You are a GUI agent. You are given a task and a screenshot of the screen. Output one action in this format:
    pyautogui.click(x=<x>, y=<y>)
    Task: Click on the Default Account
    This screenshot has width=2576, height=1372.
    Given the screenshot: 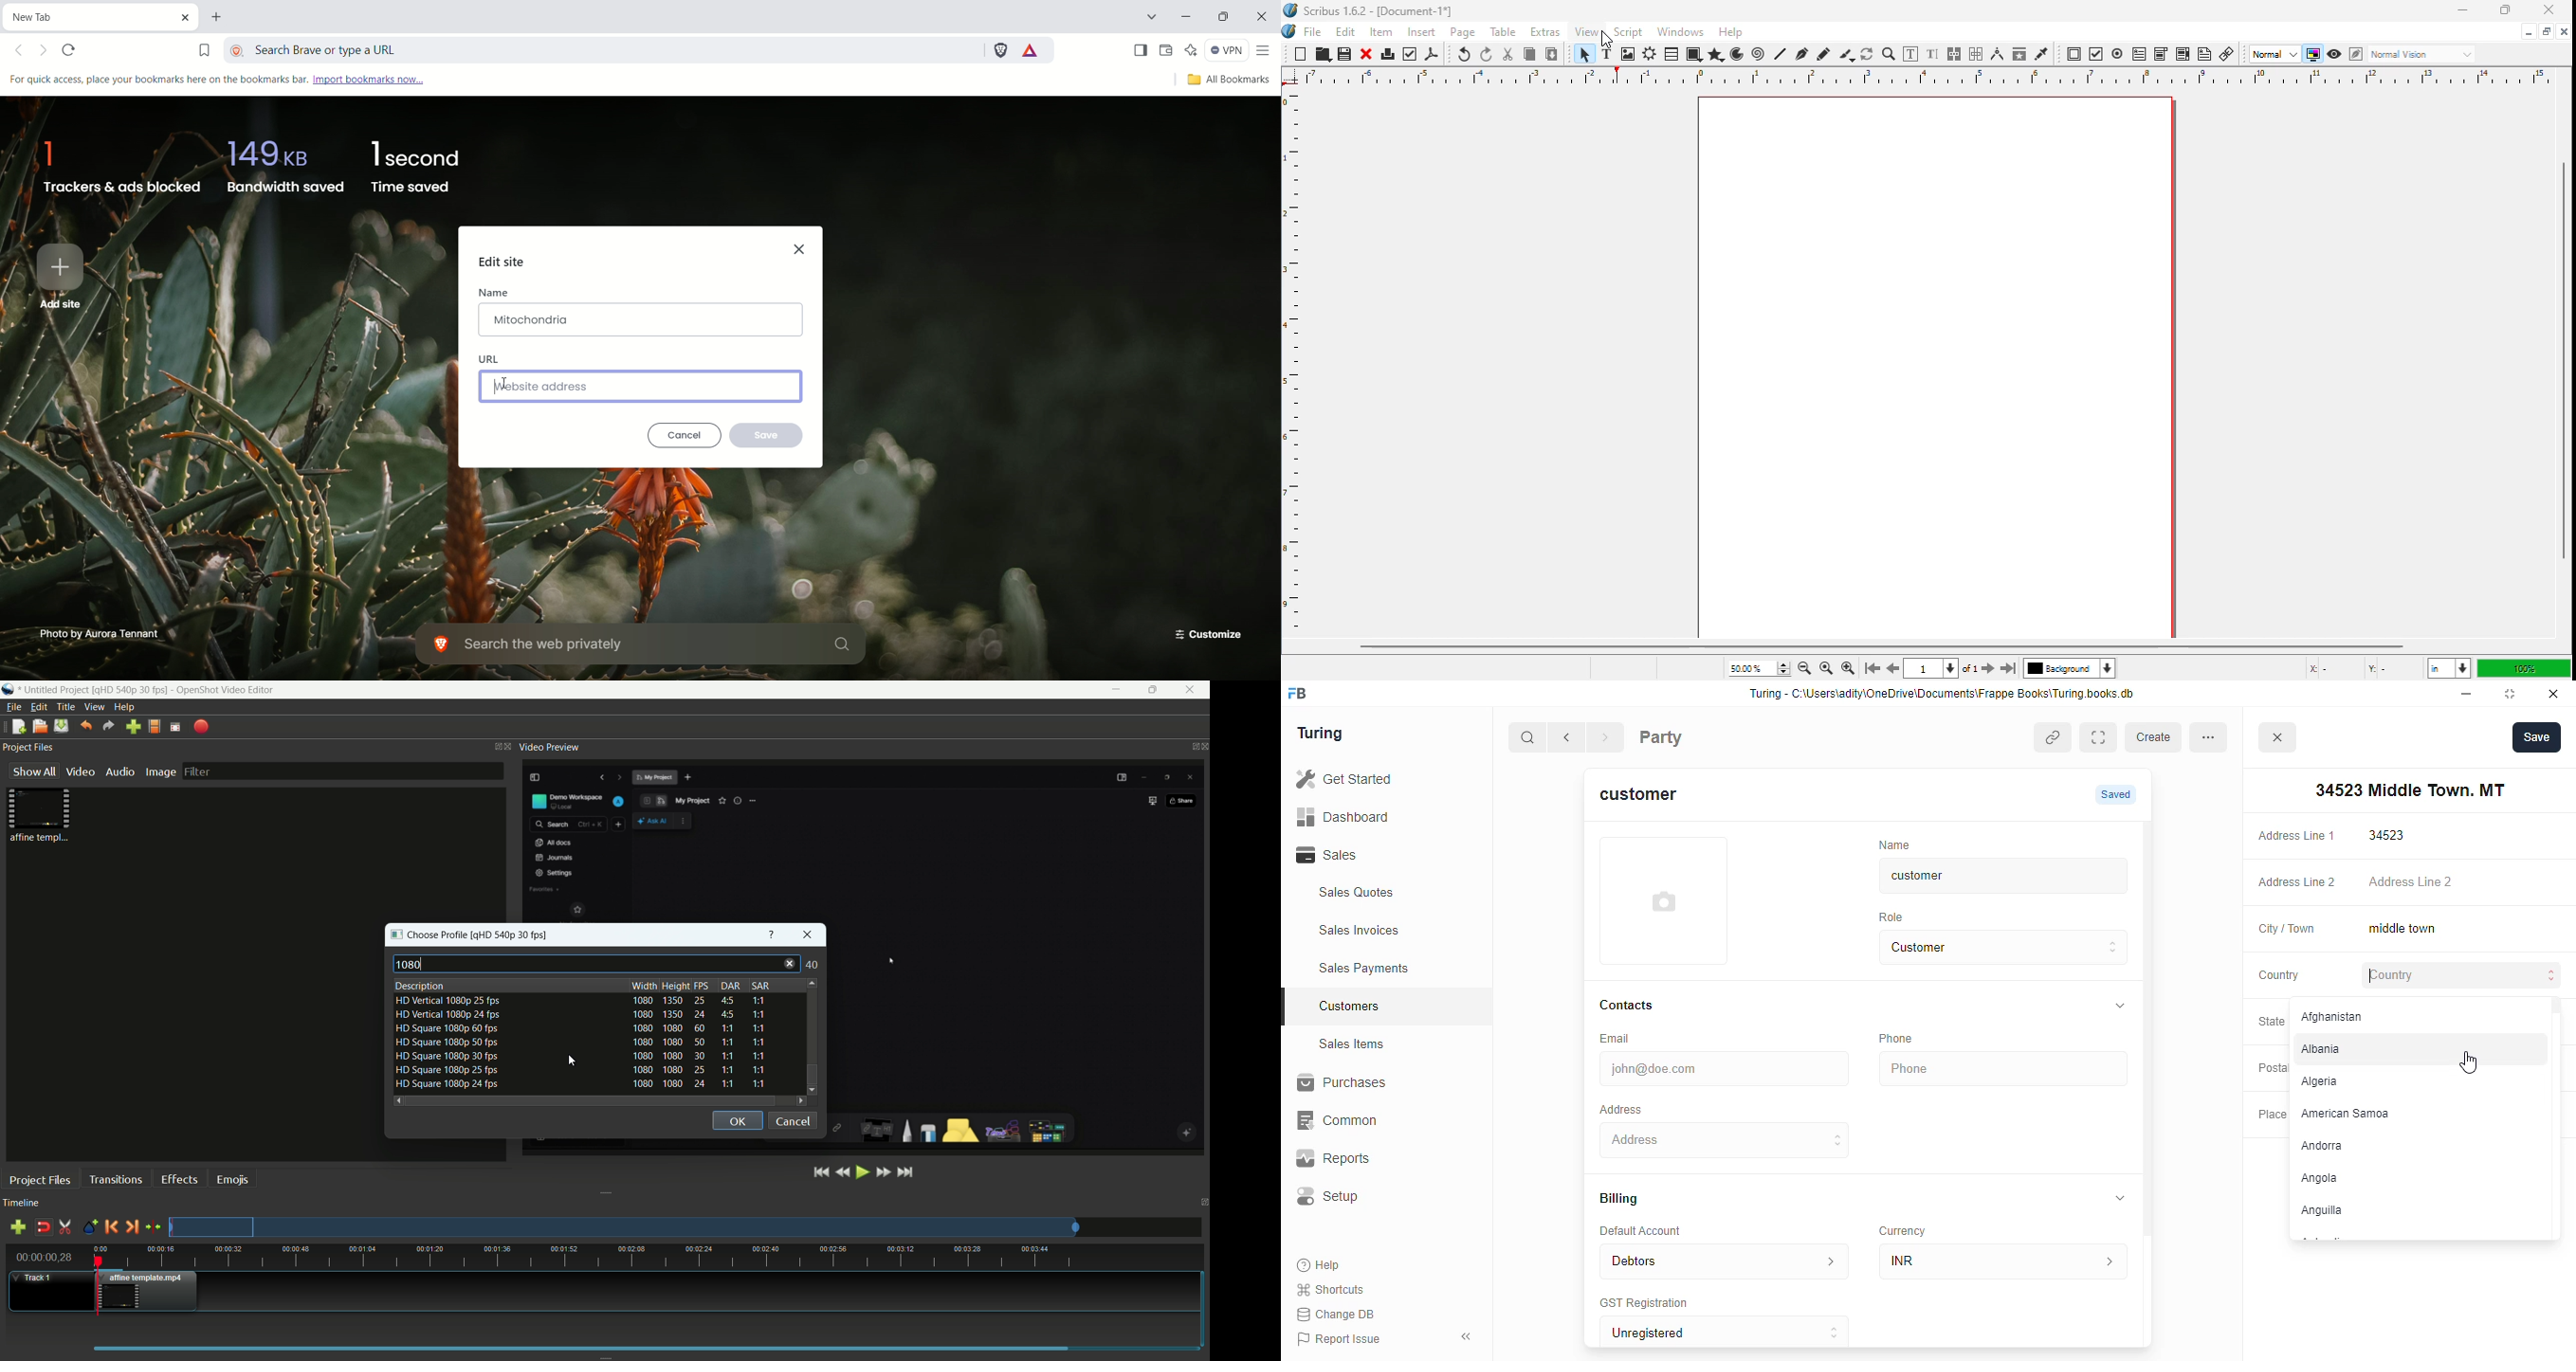 What is the action you would take?
    pyautogui.click(x=1655, y=1230)
    